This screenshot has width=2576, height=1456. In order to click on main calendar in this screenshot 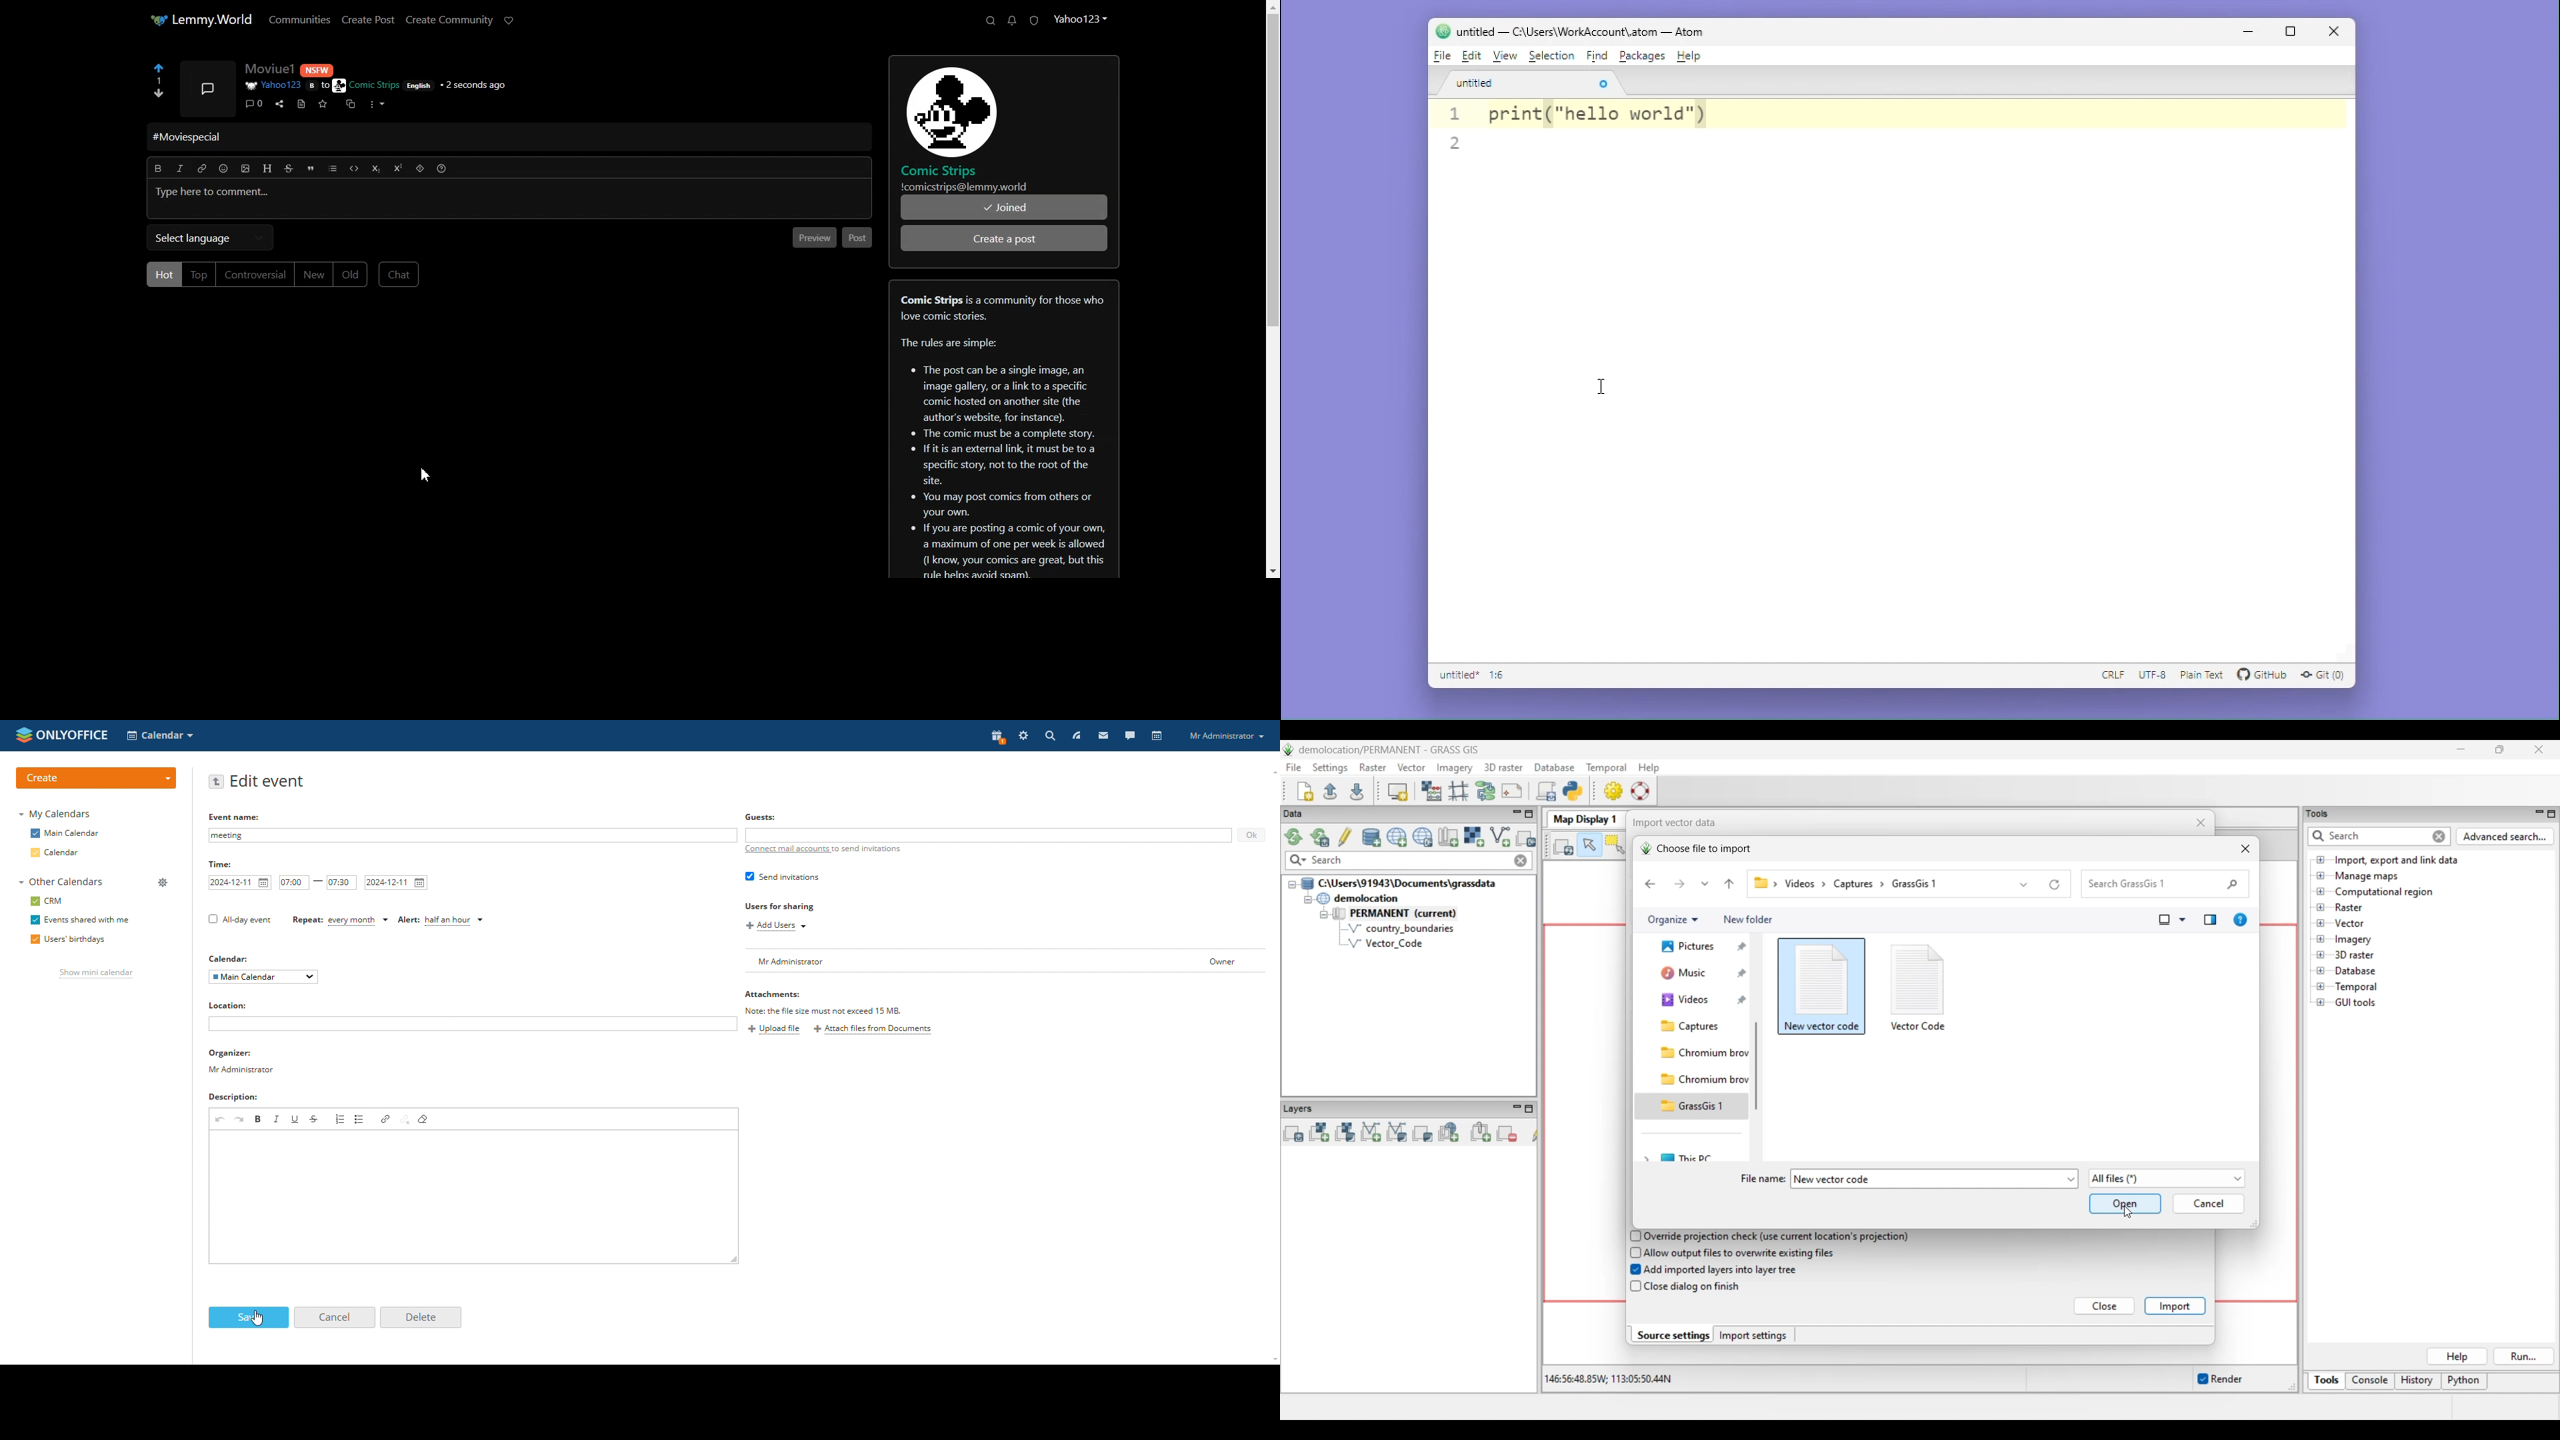, I will do `click(66, 834)`.